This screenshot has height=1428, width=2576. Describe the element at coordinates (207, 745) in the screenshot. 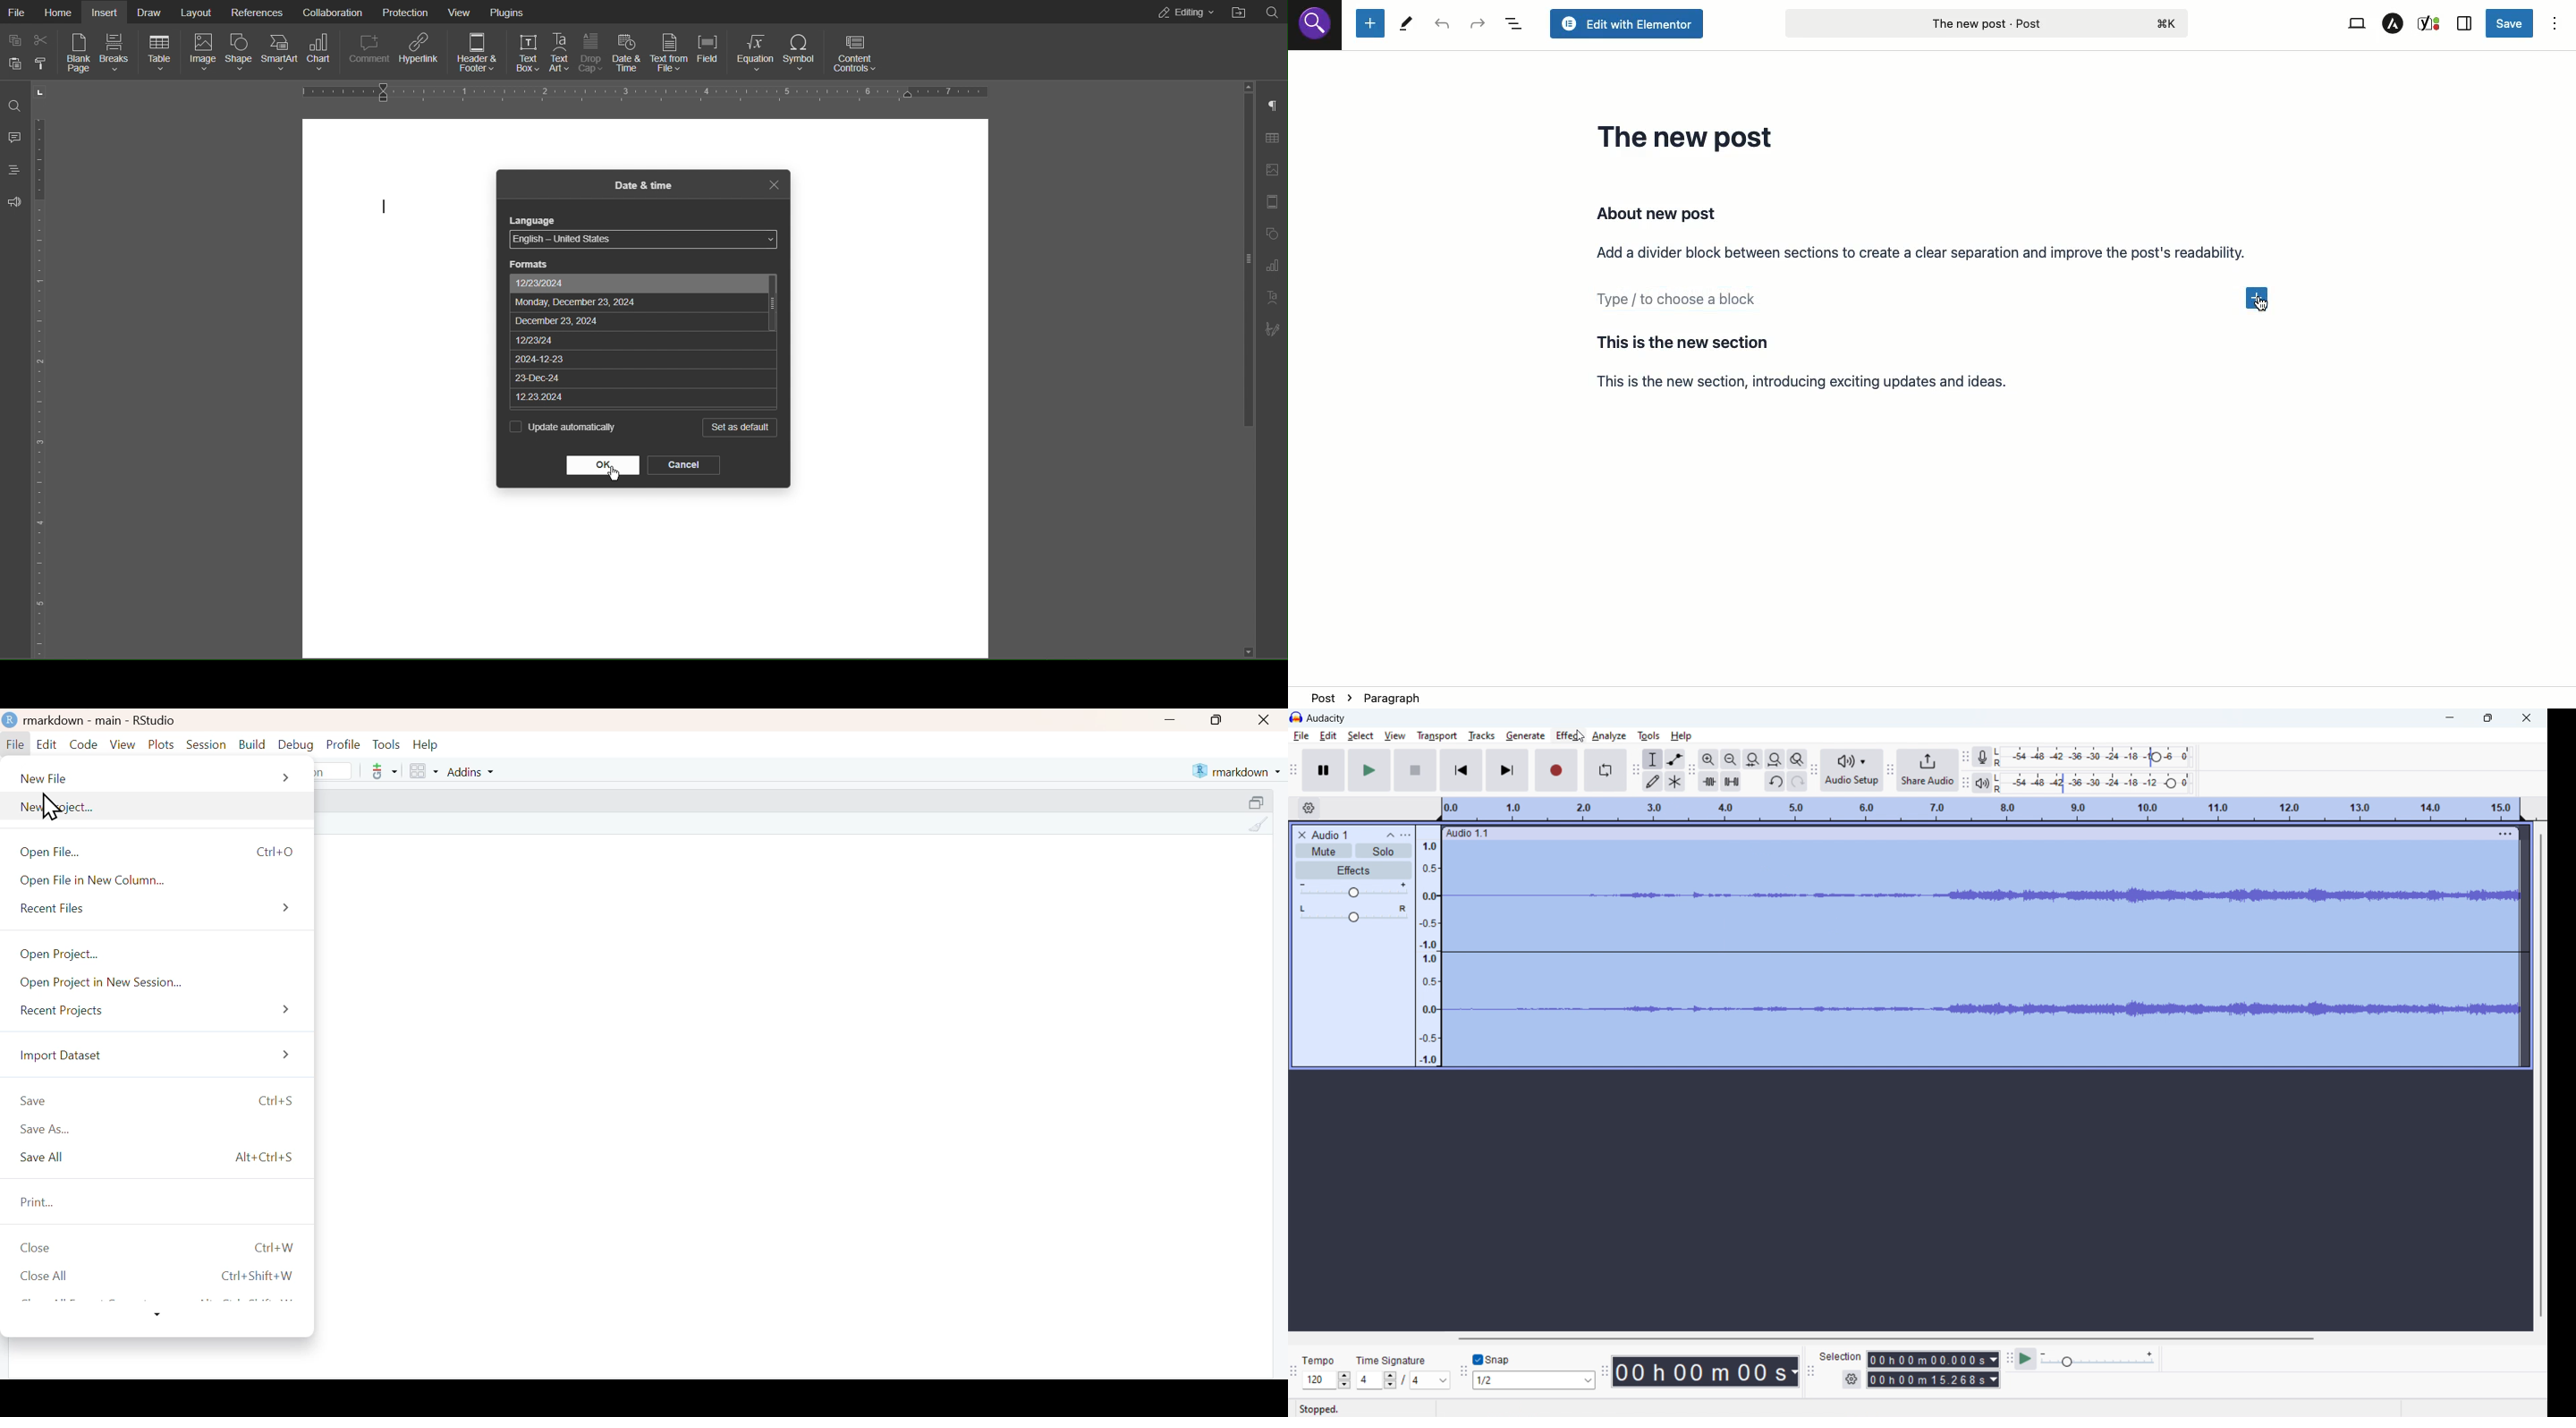

I see `Session` at that location.